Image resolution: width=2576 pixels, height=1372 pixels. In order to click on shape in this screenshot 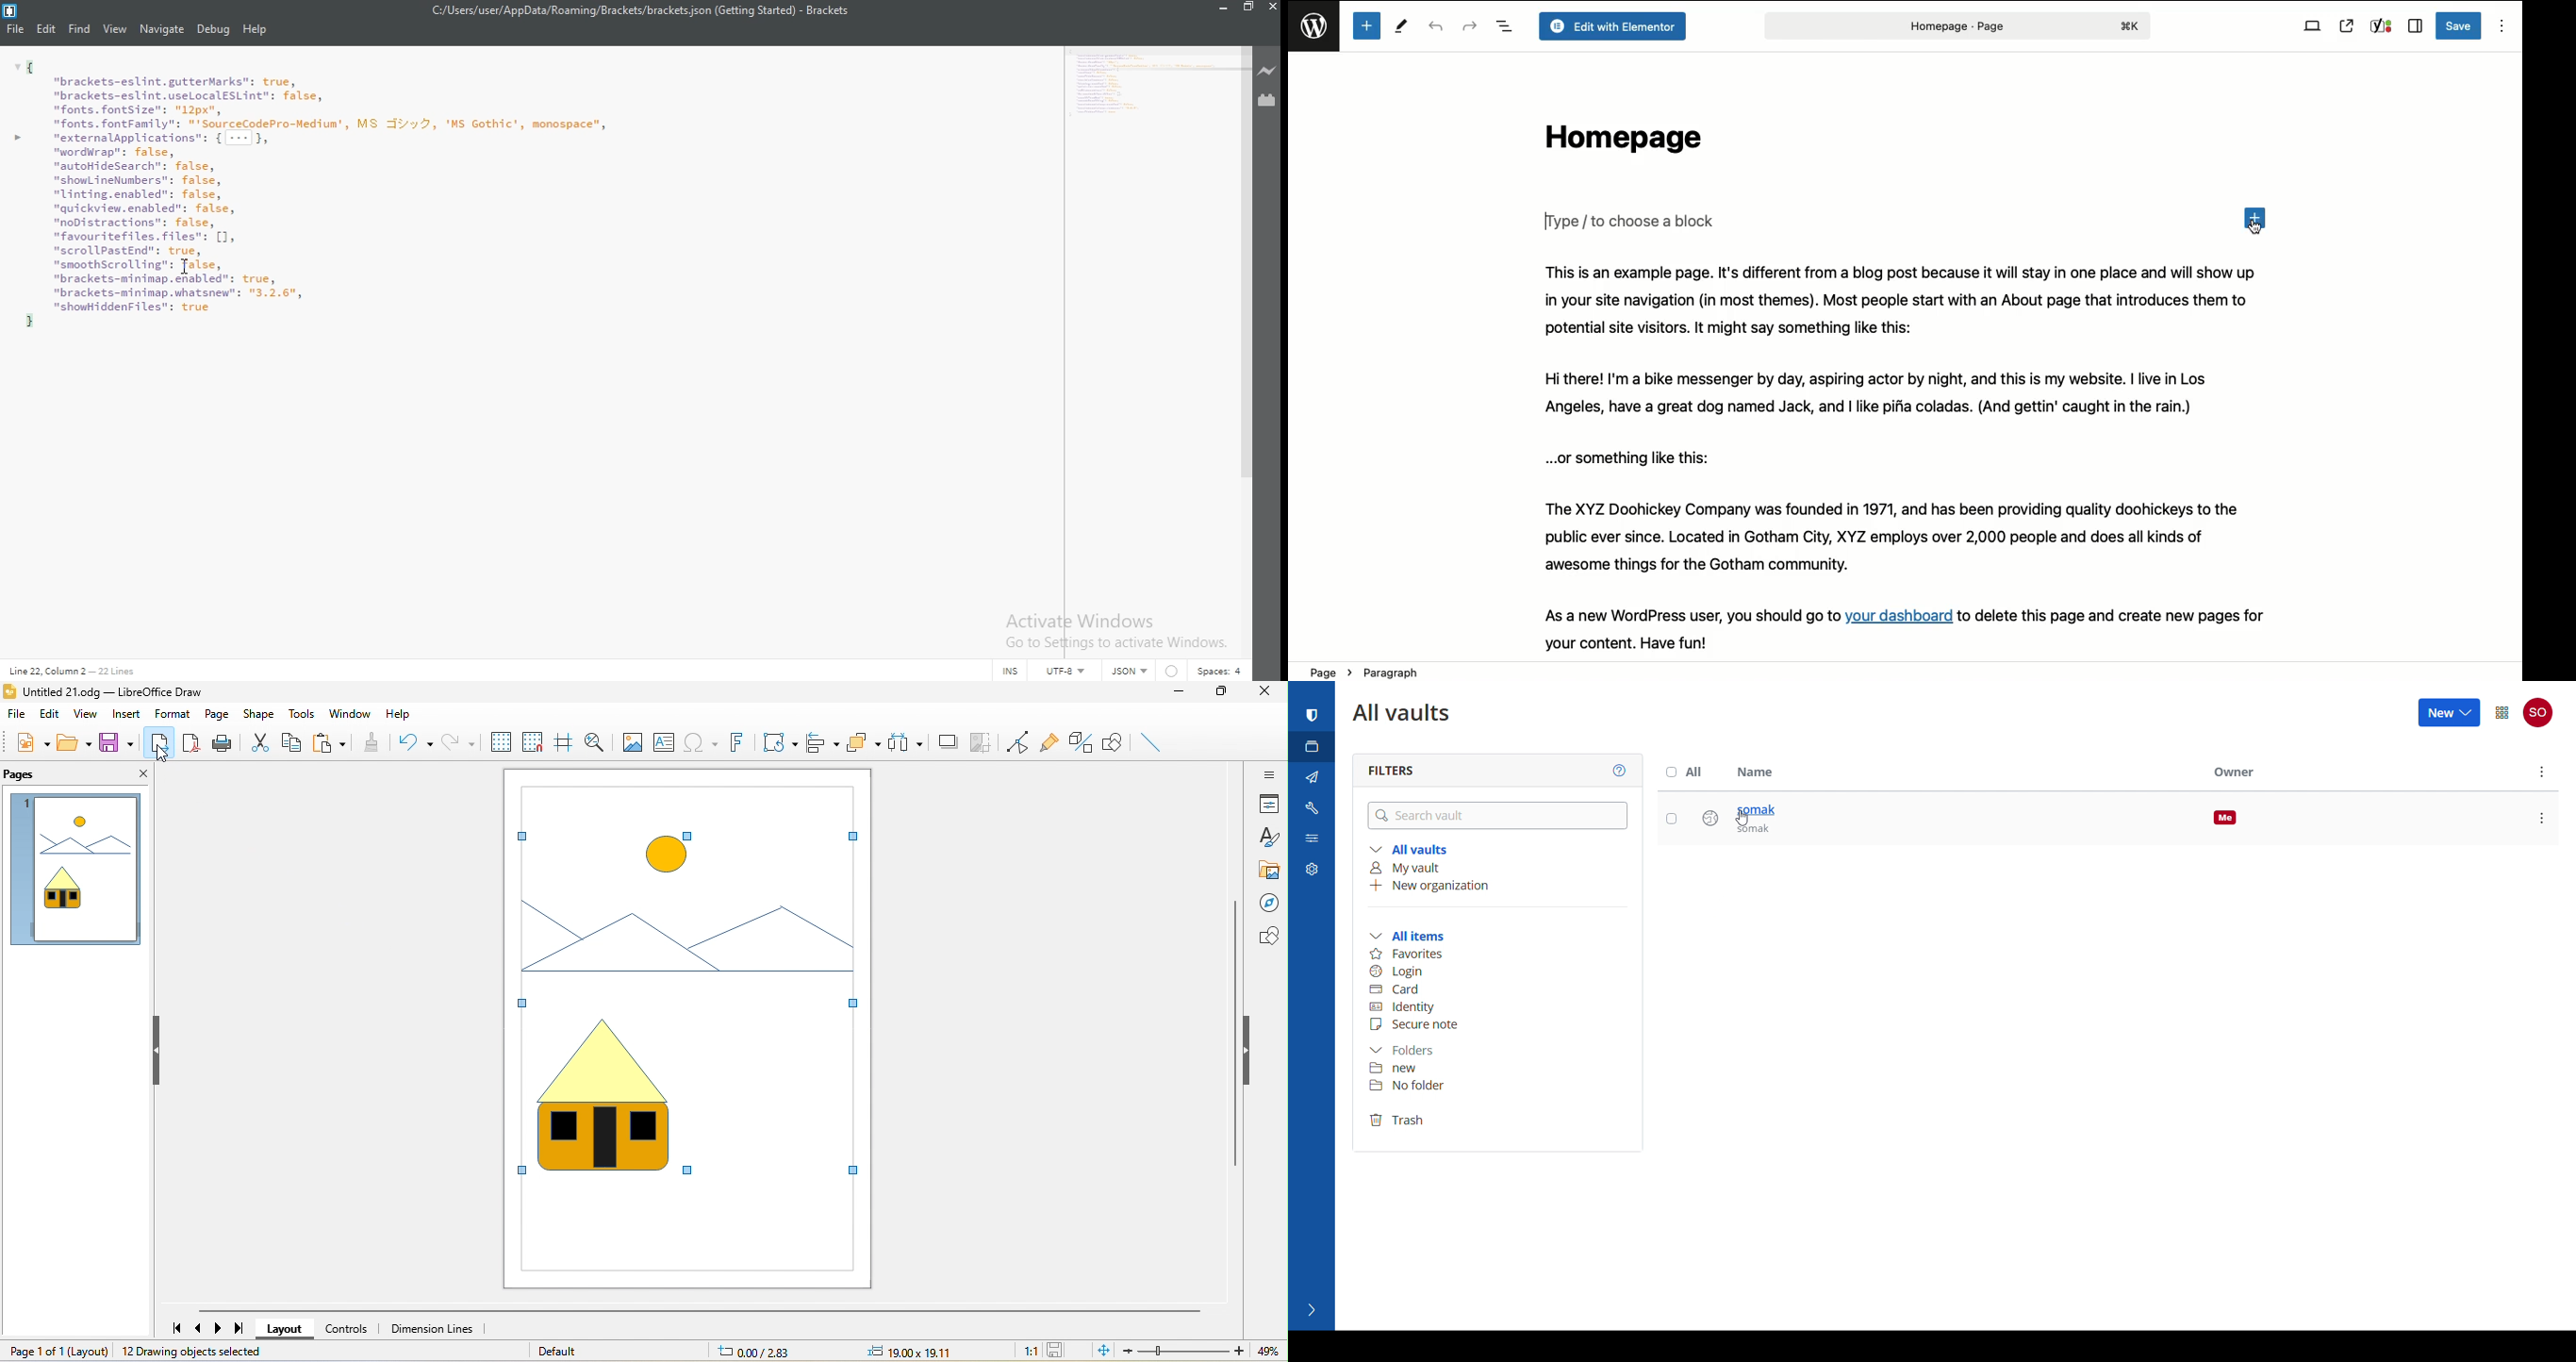, I will do `click(260, 714)`.